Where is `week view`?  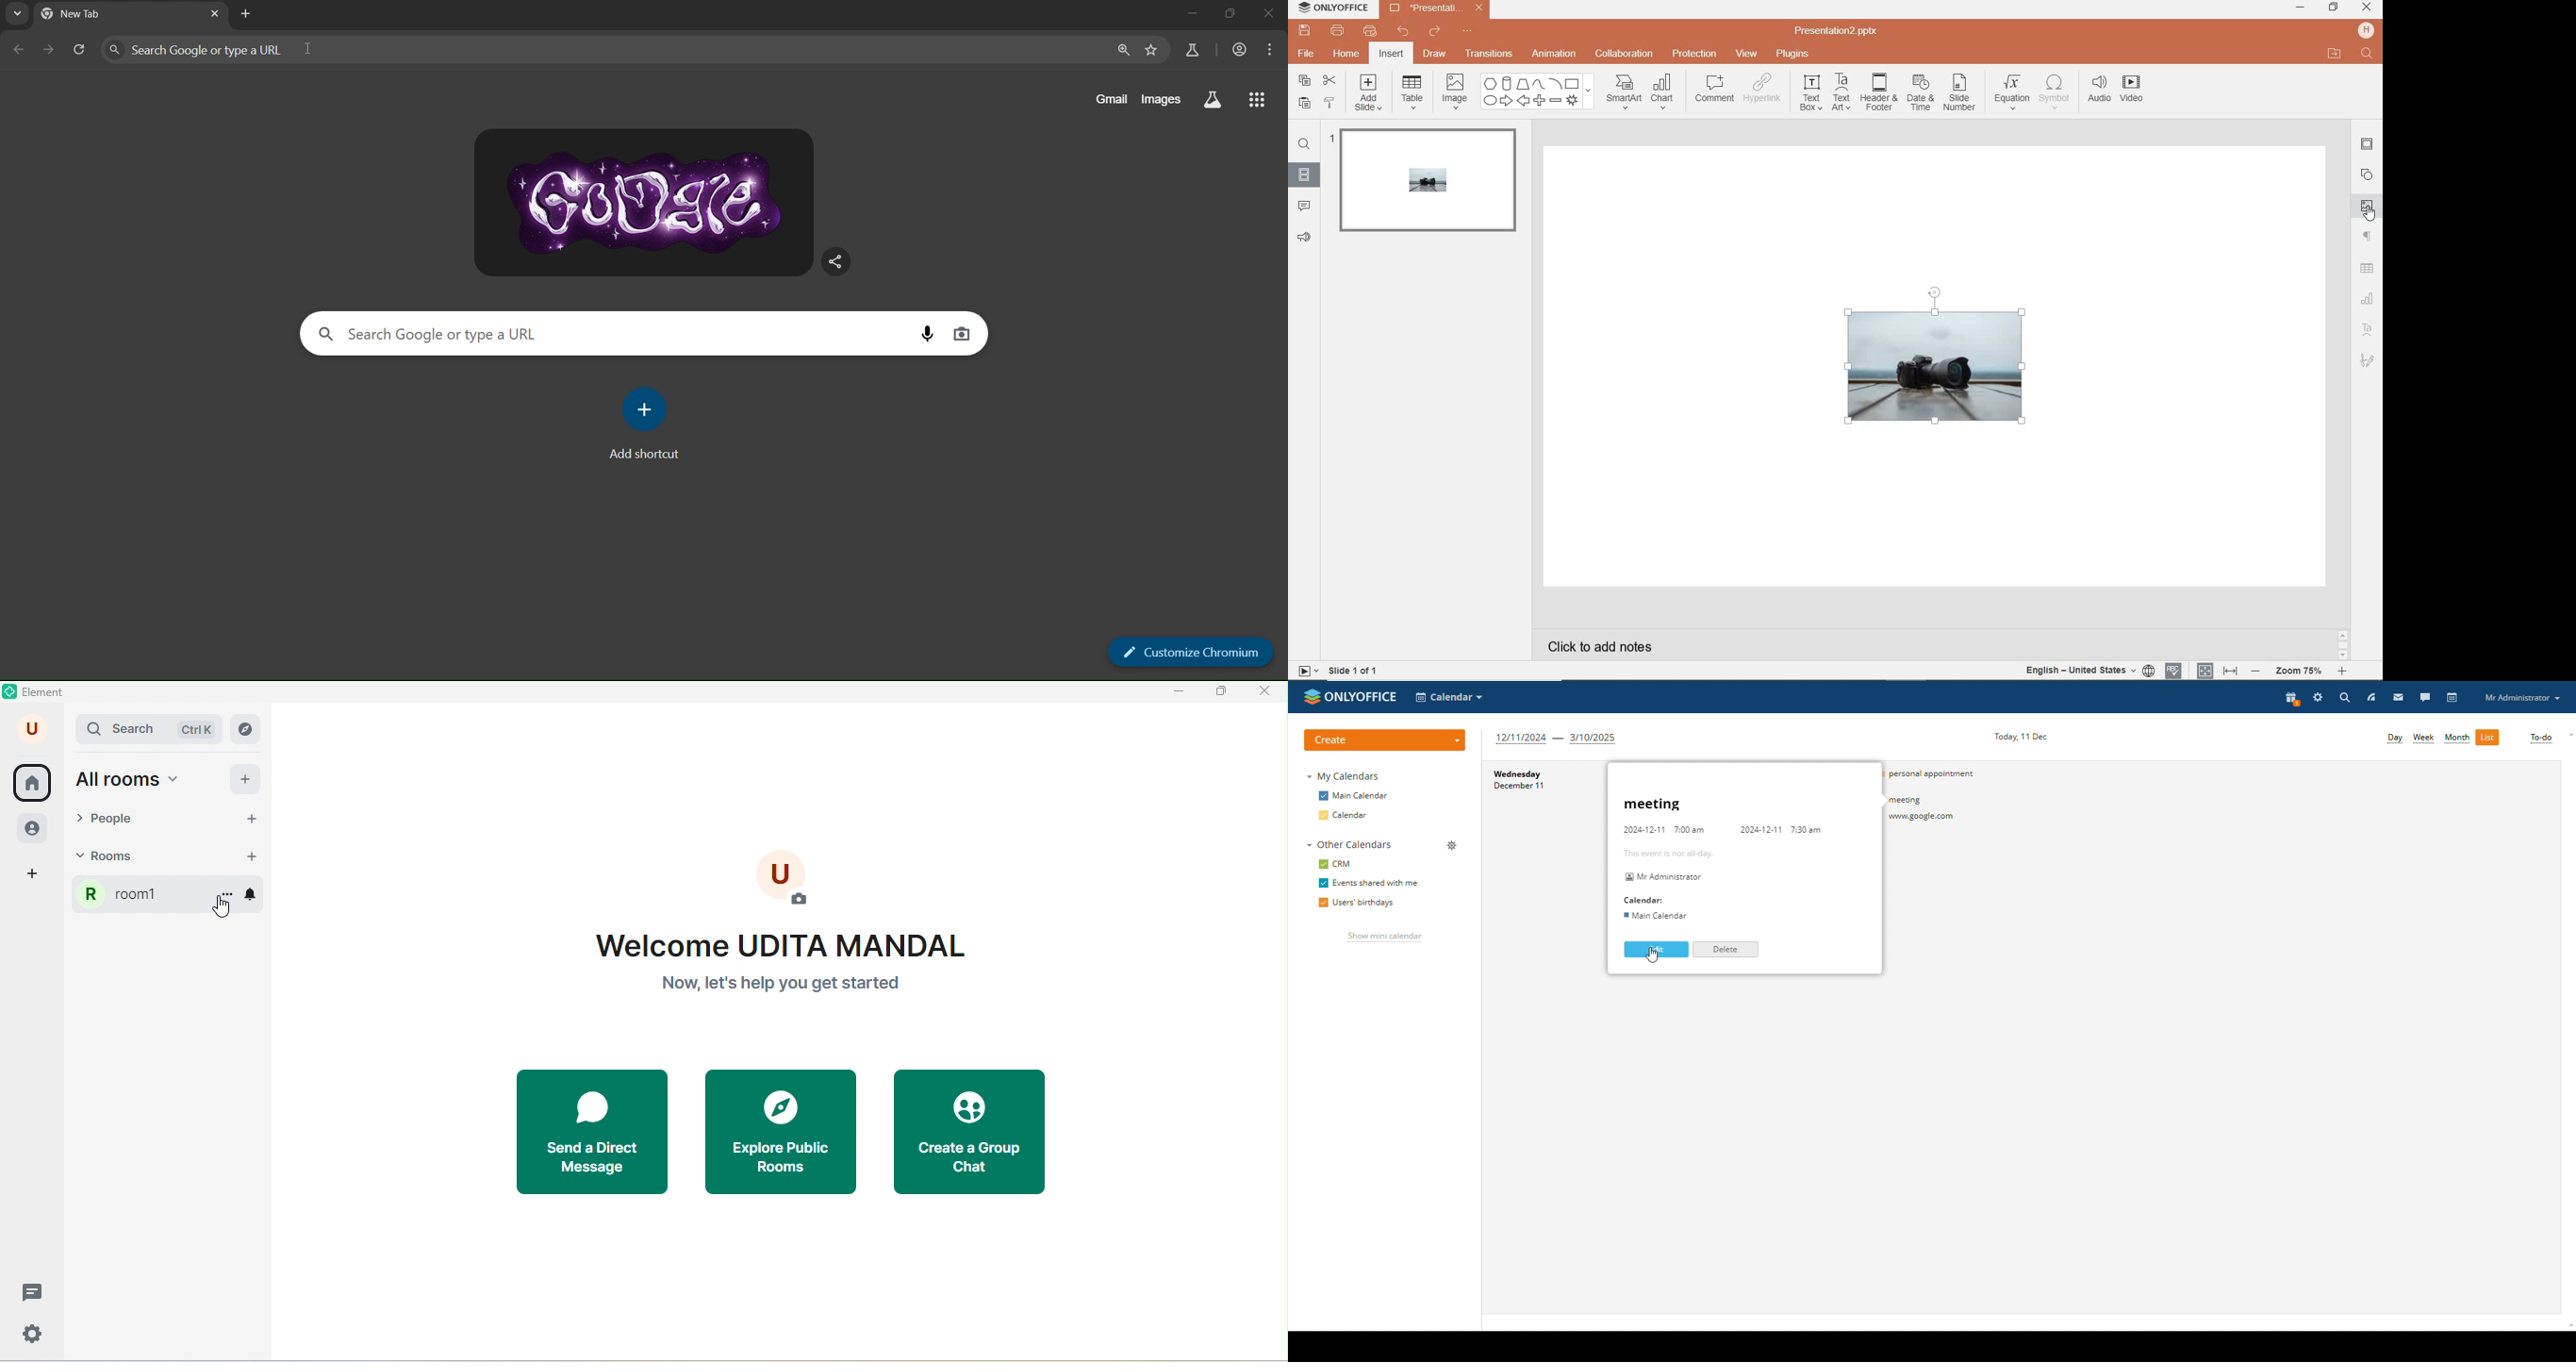
week view is located at coordinates (2423, 738).